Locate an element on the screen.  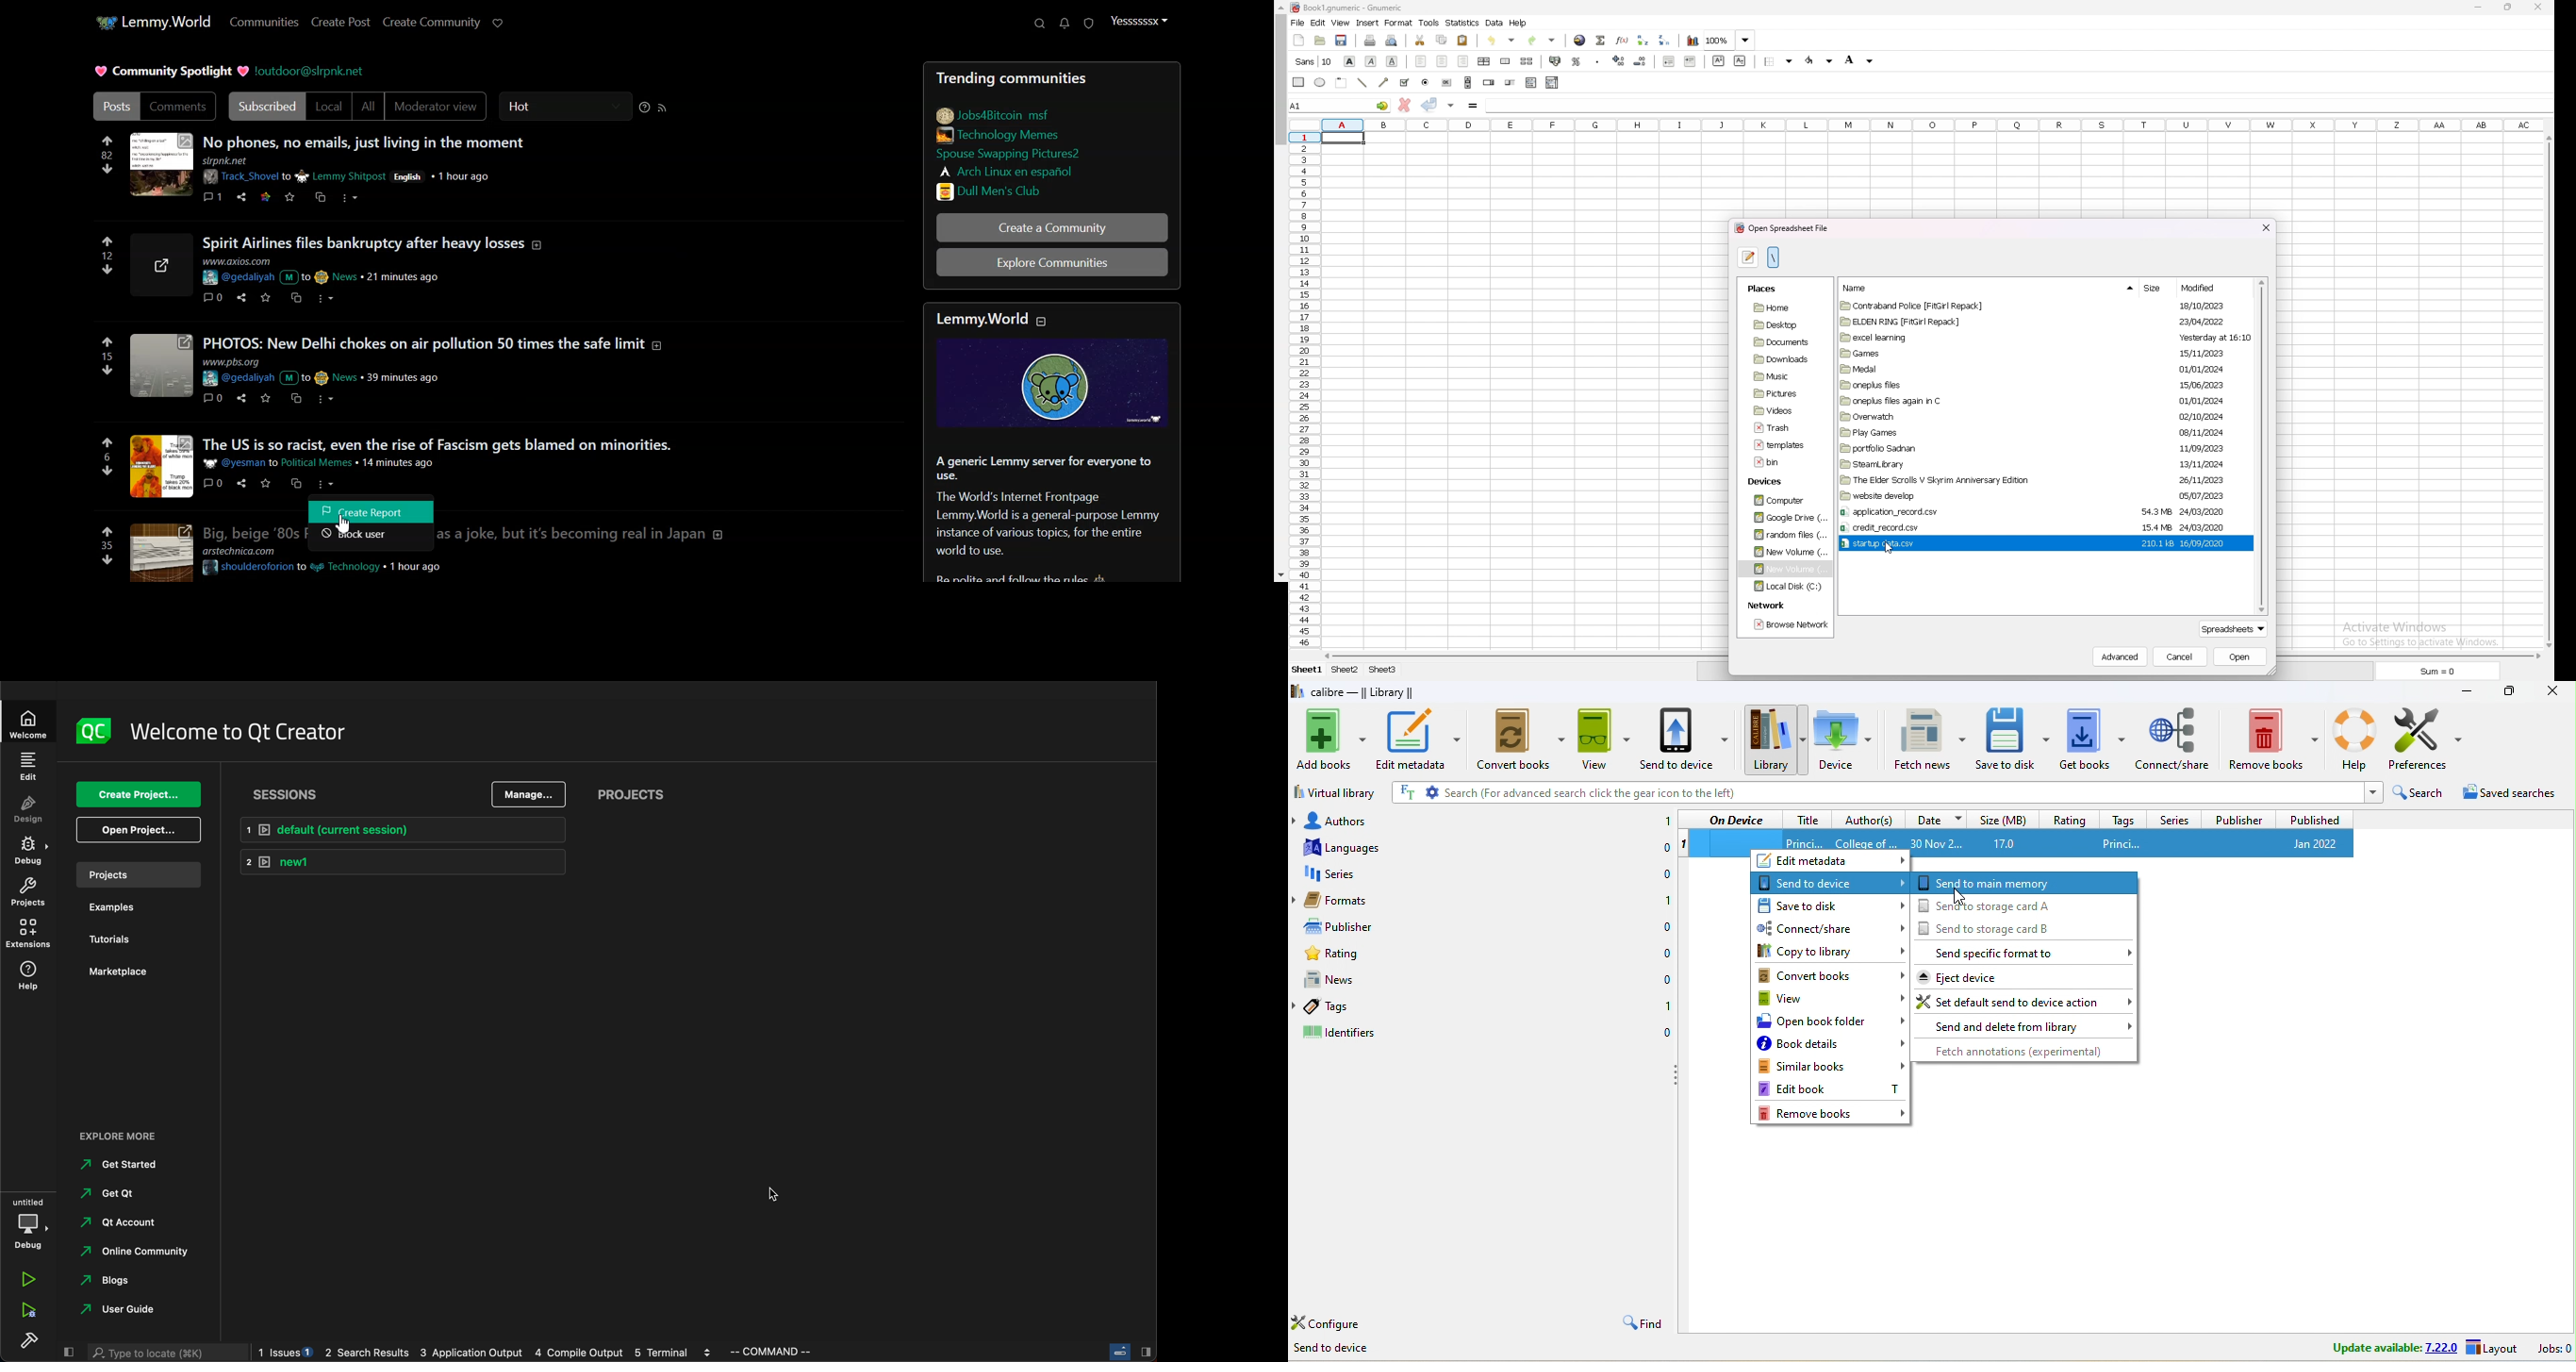
cross post is located at coordinates (319, 197).